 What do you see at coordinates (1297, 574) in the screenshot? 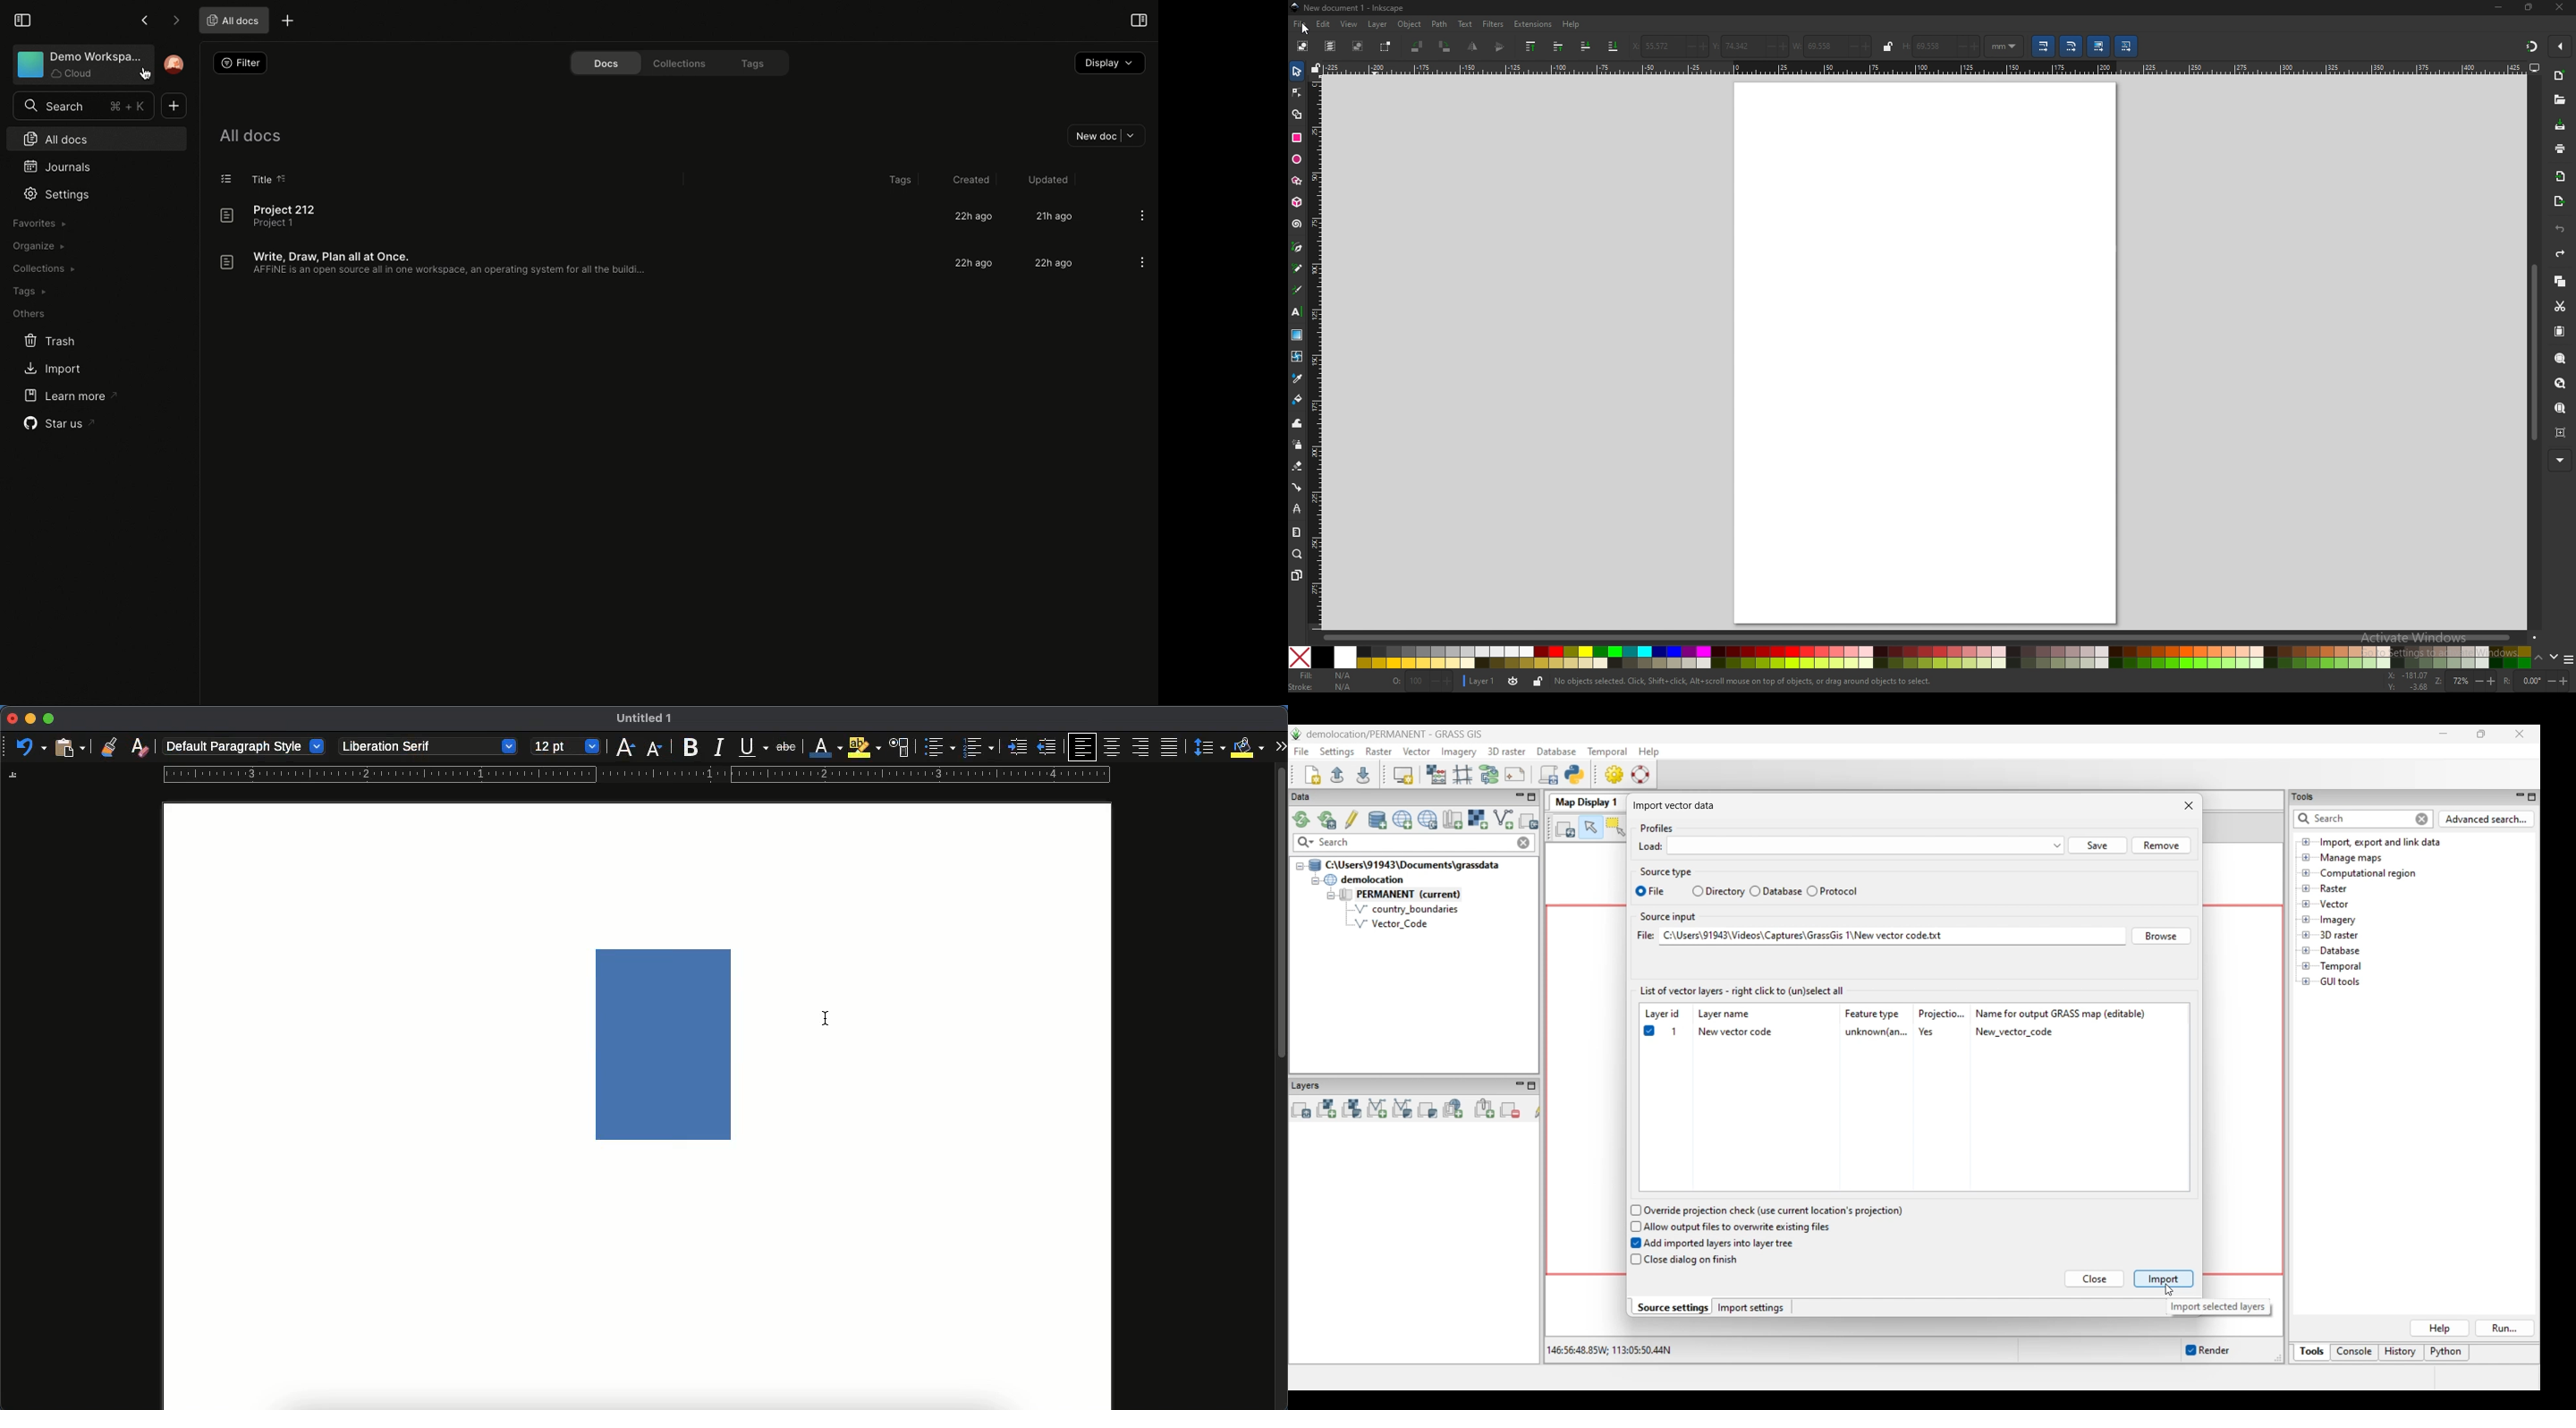
I see `pages` at bounding box center [1297, 574].